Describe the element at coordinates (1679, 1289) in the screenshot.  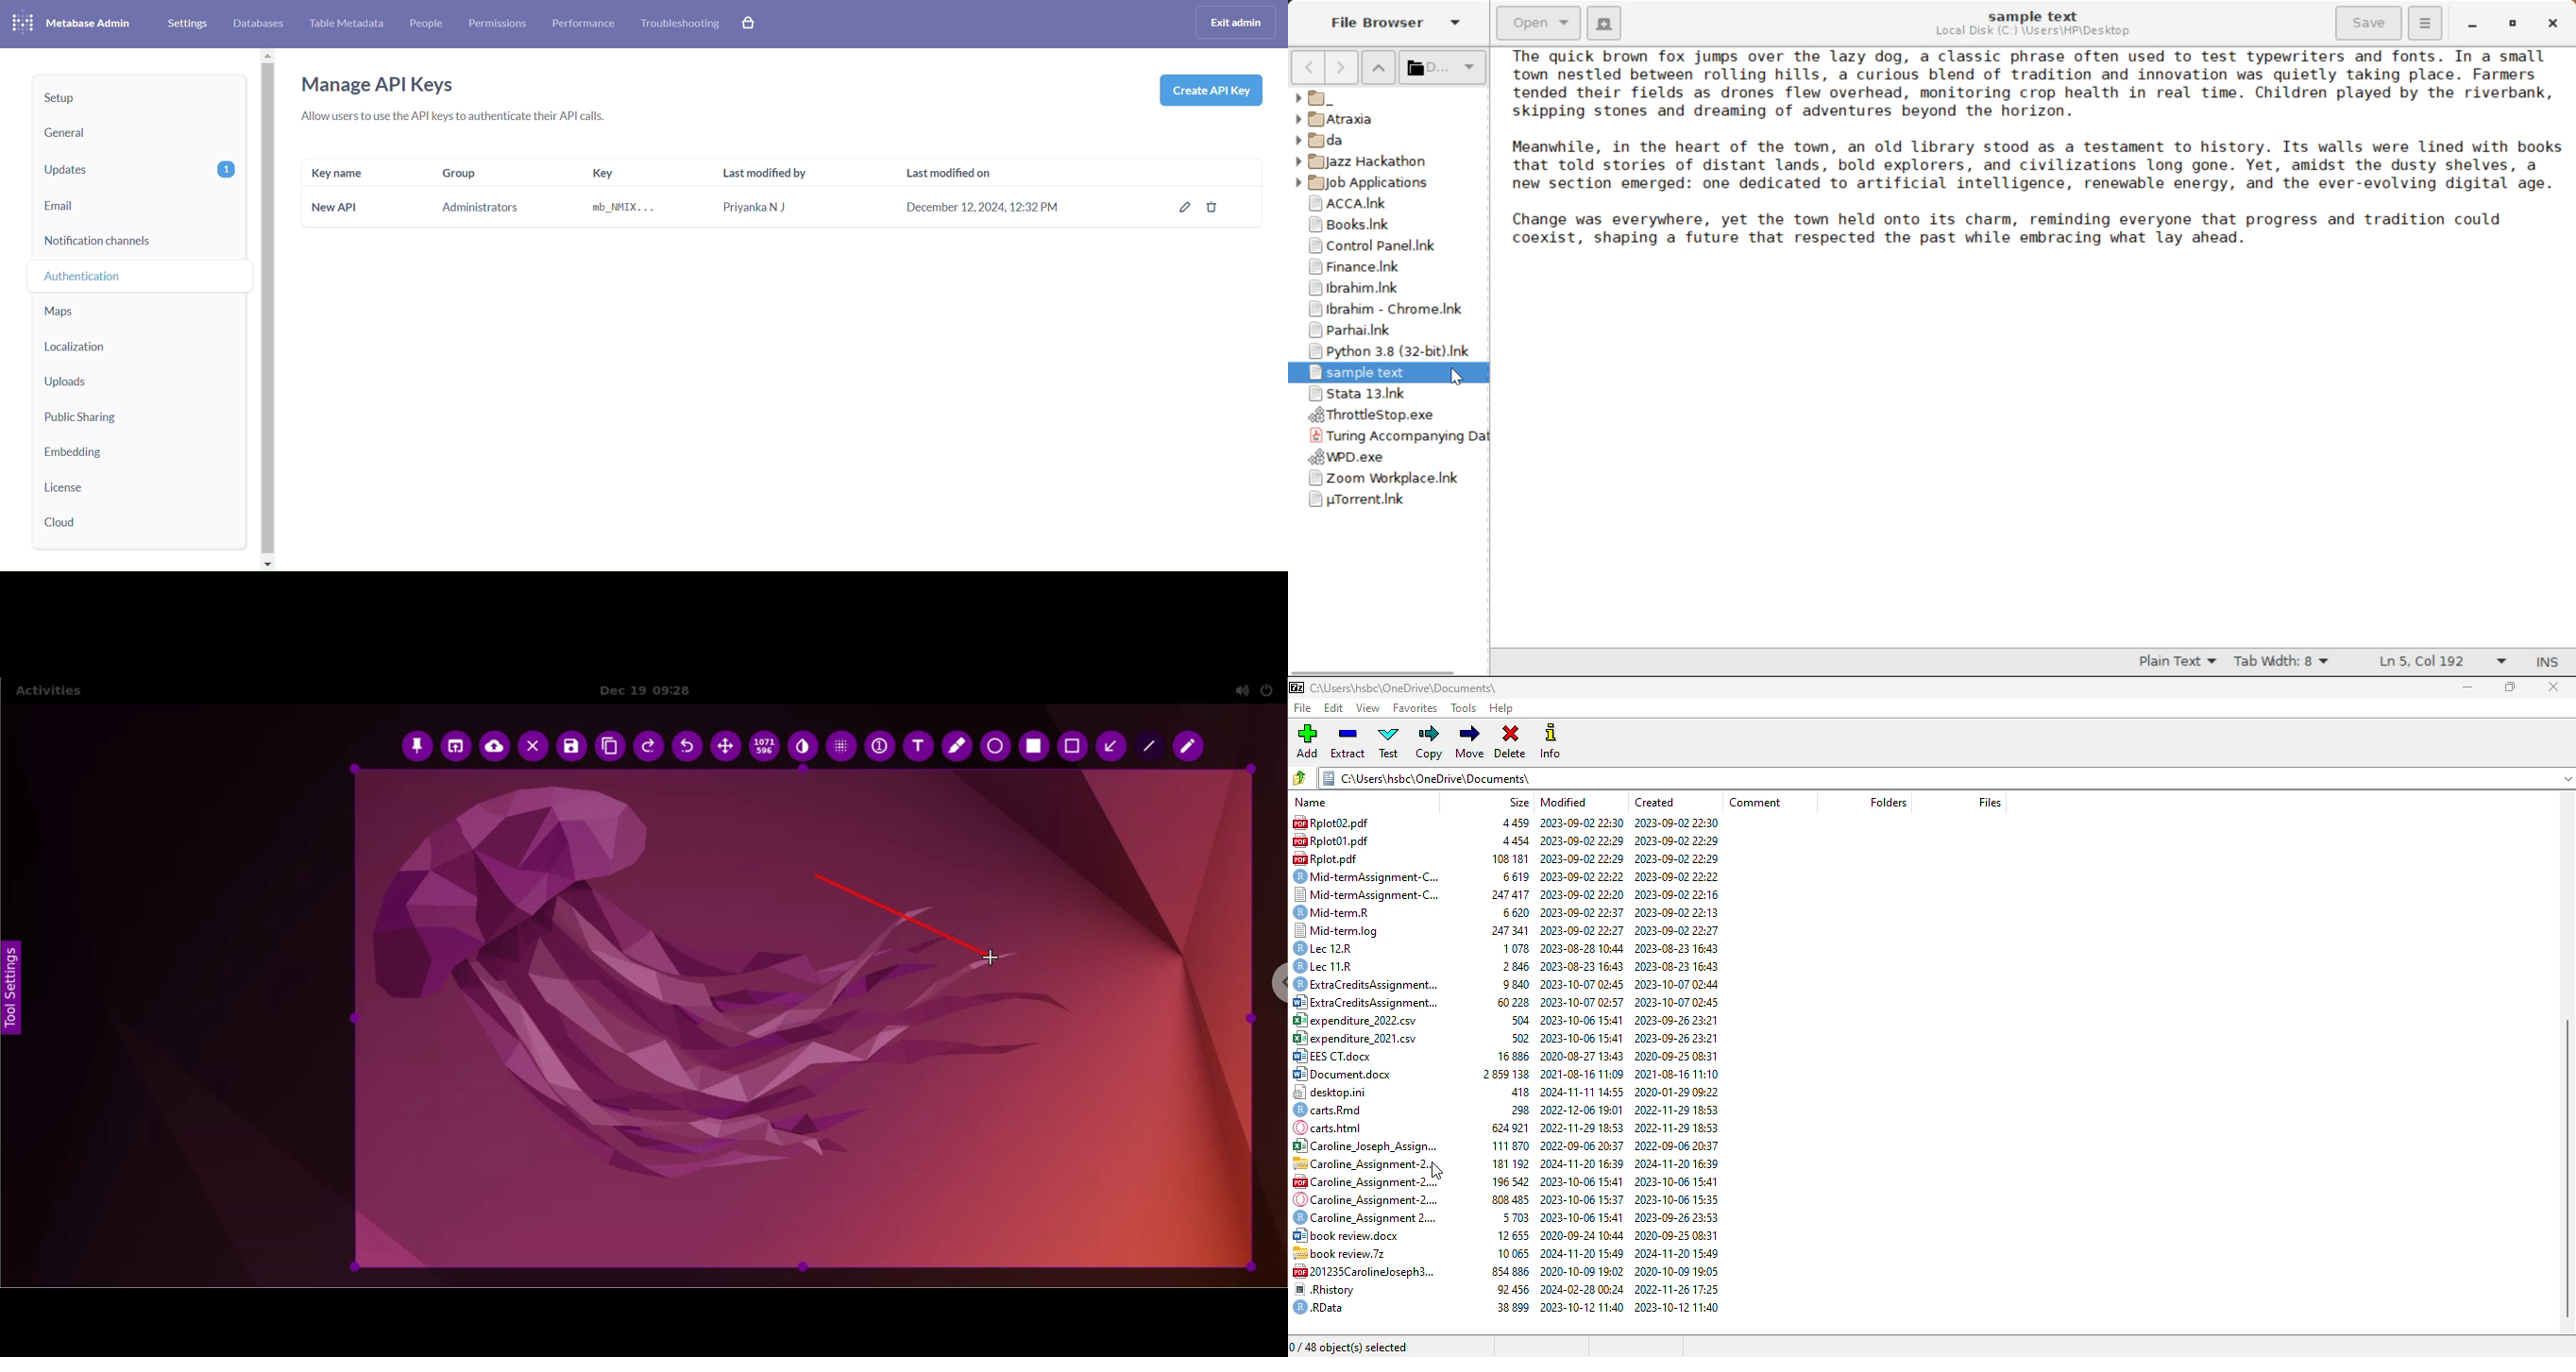
I see ` 2022-11-2617:25` at that location.